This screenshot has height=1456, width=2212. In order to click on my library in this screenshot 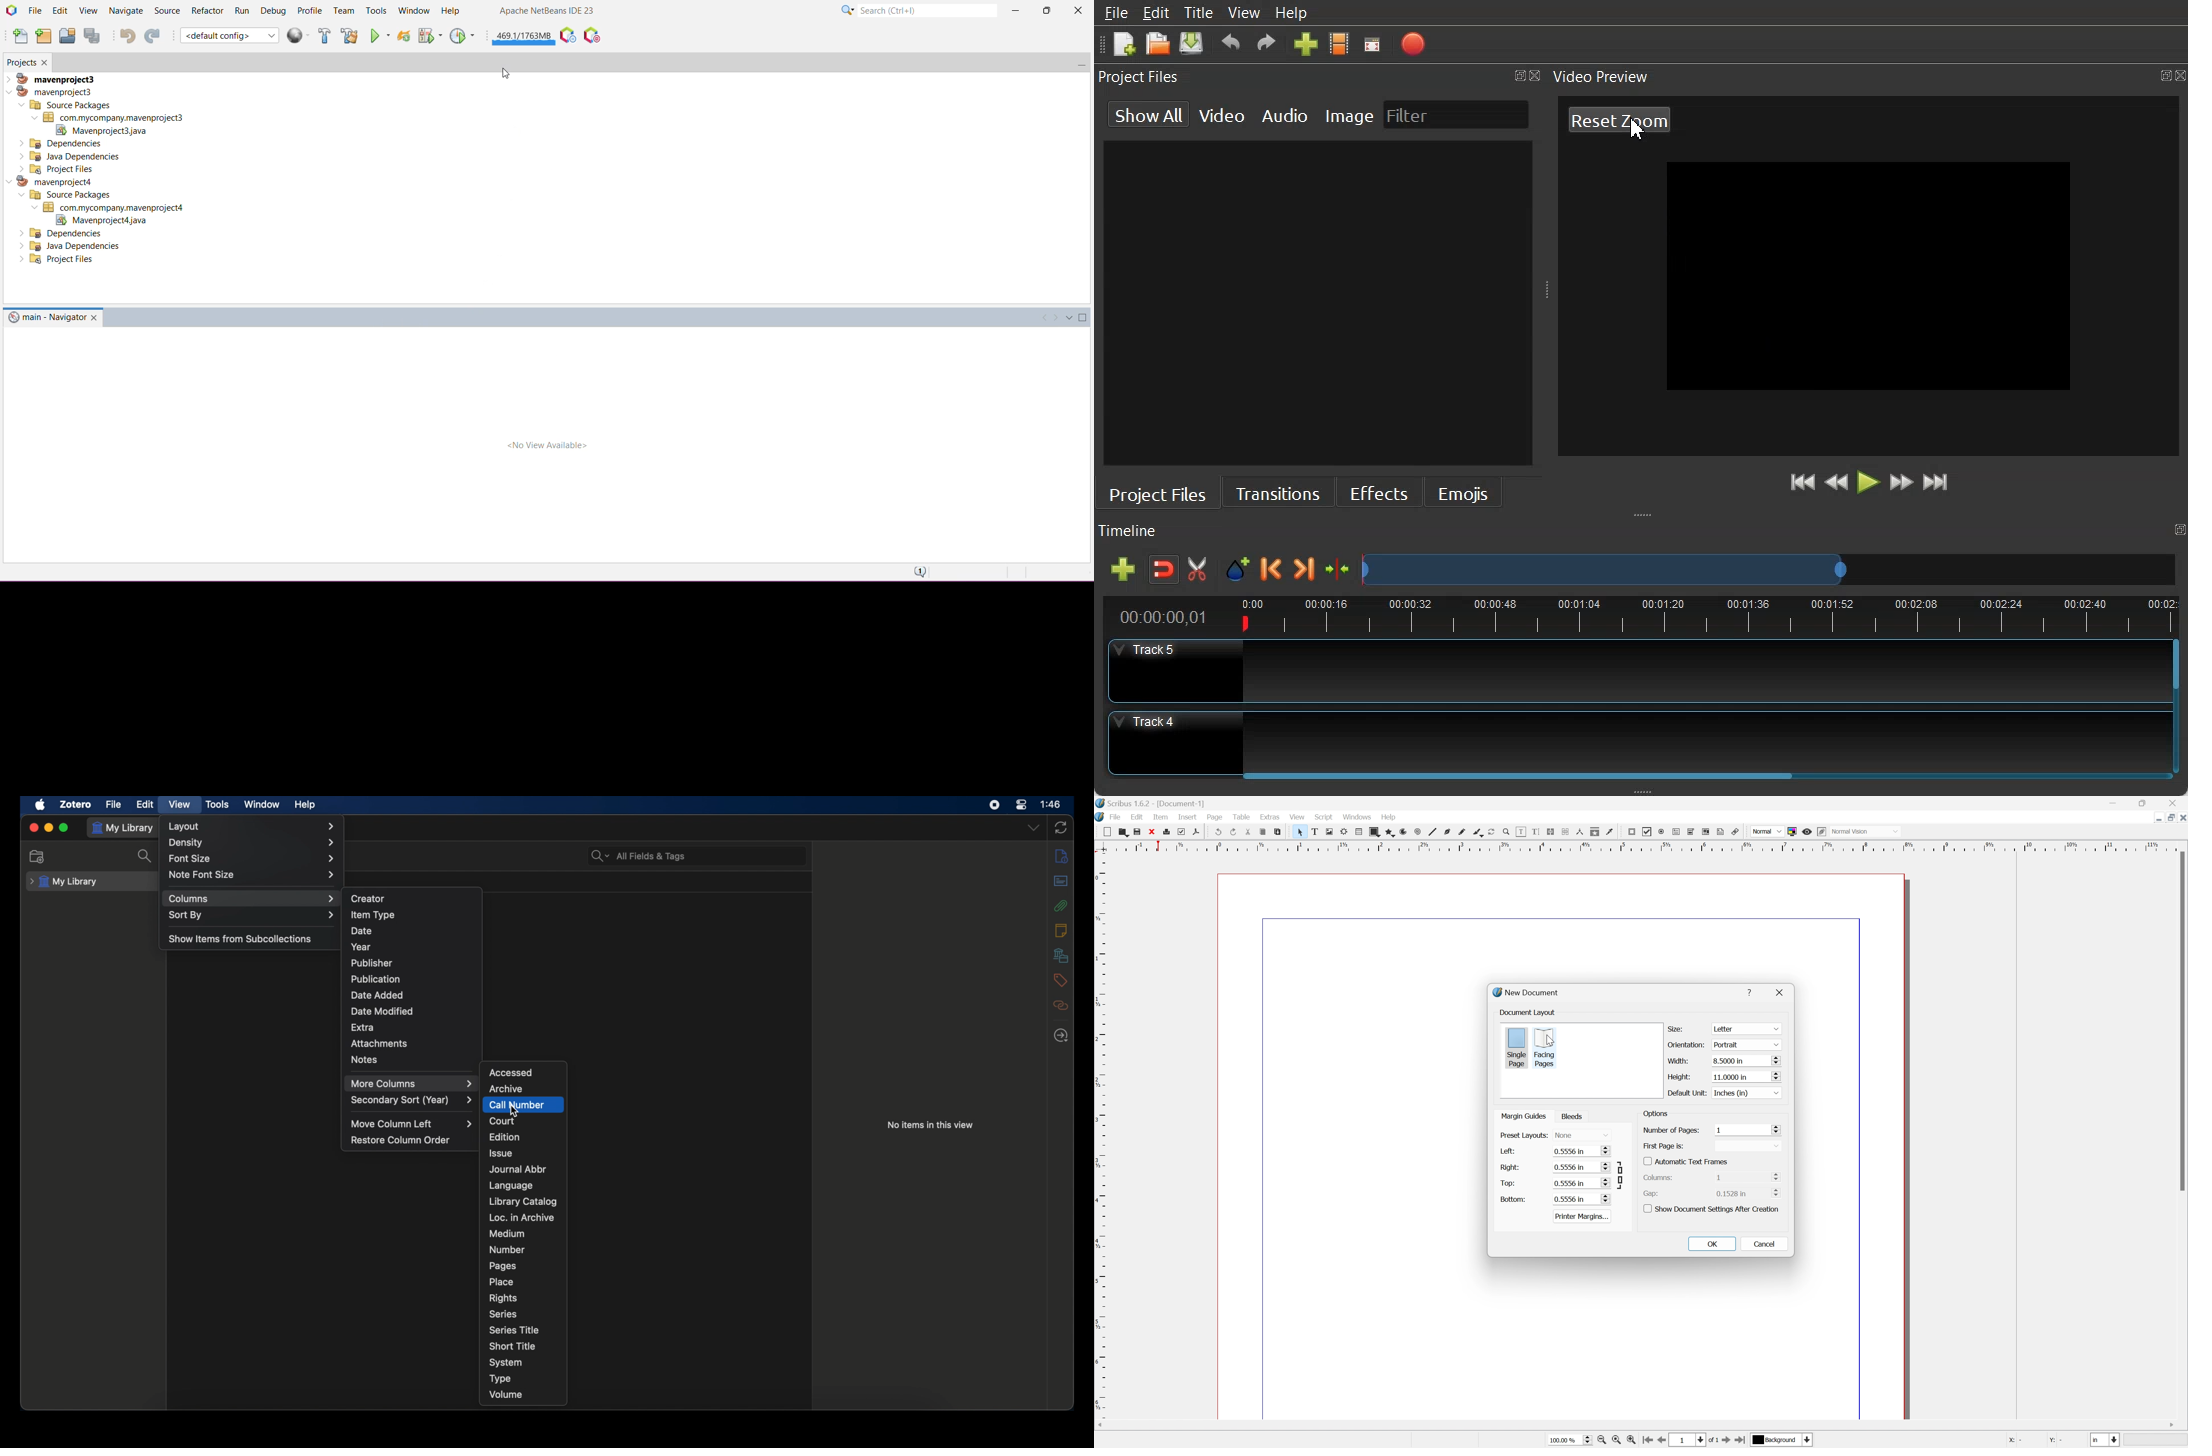, I will do `click(64, 882)`.